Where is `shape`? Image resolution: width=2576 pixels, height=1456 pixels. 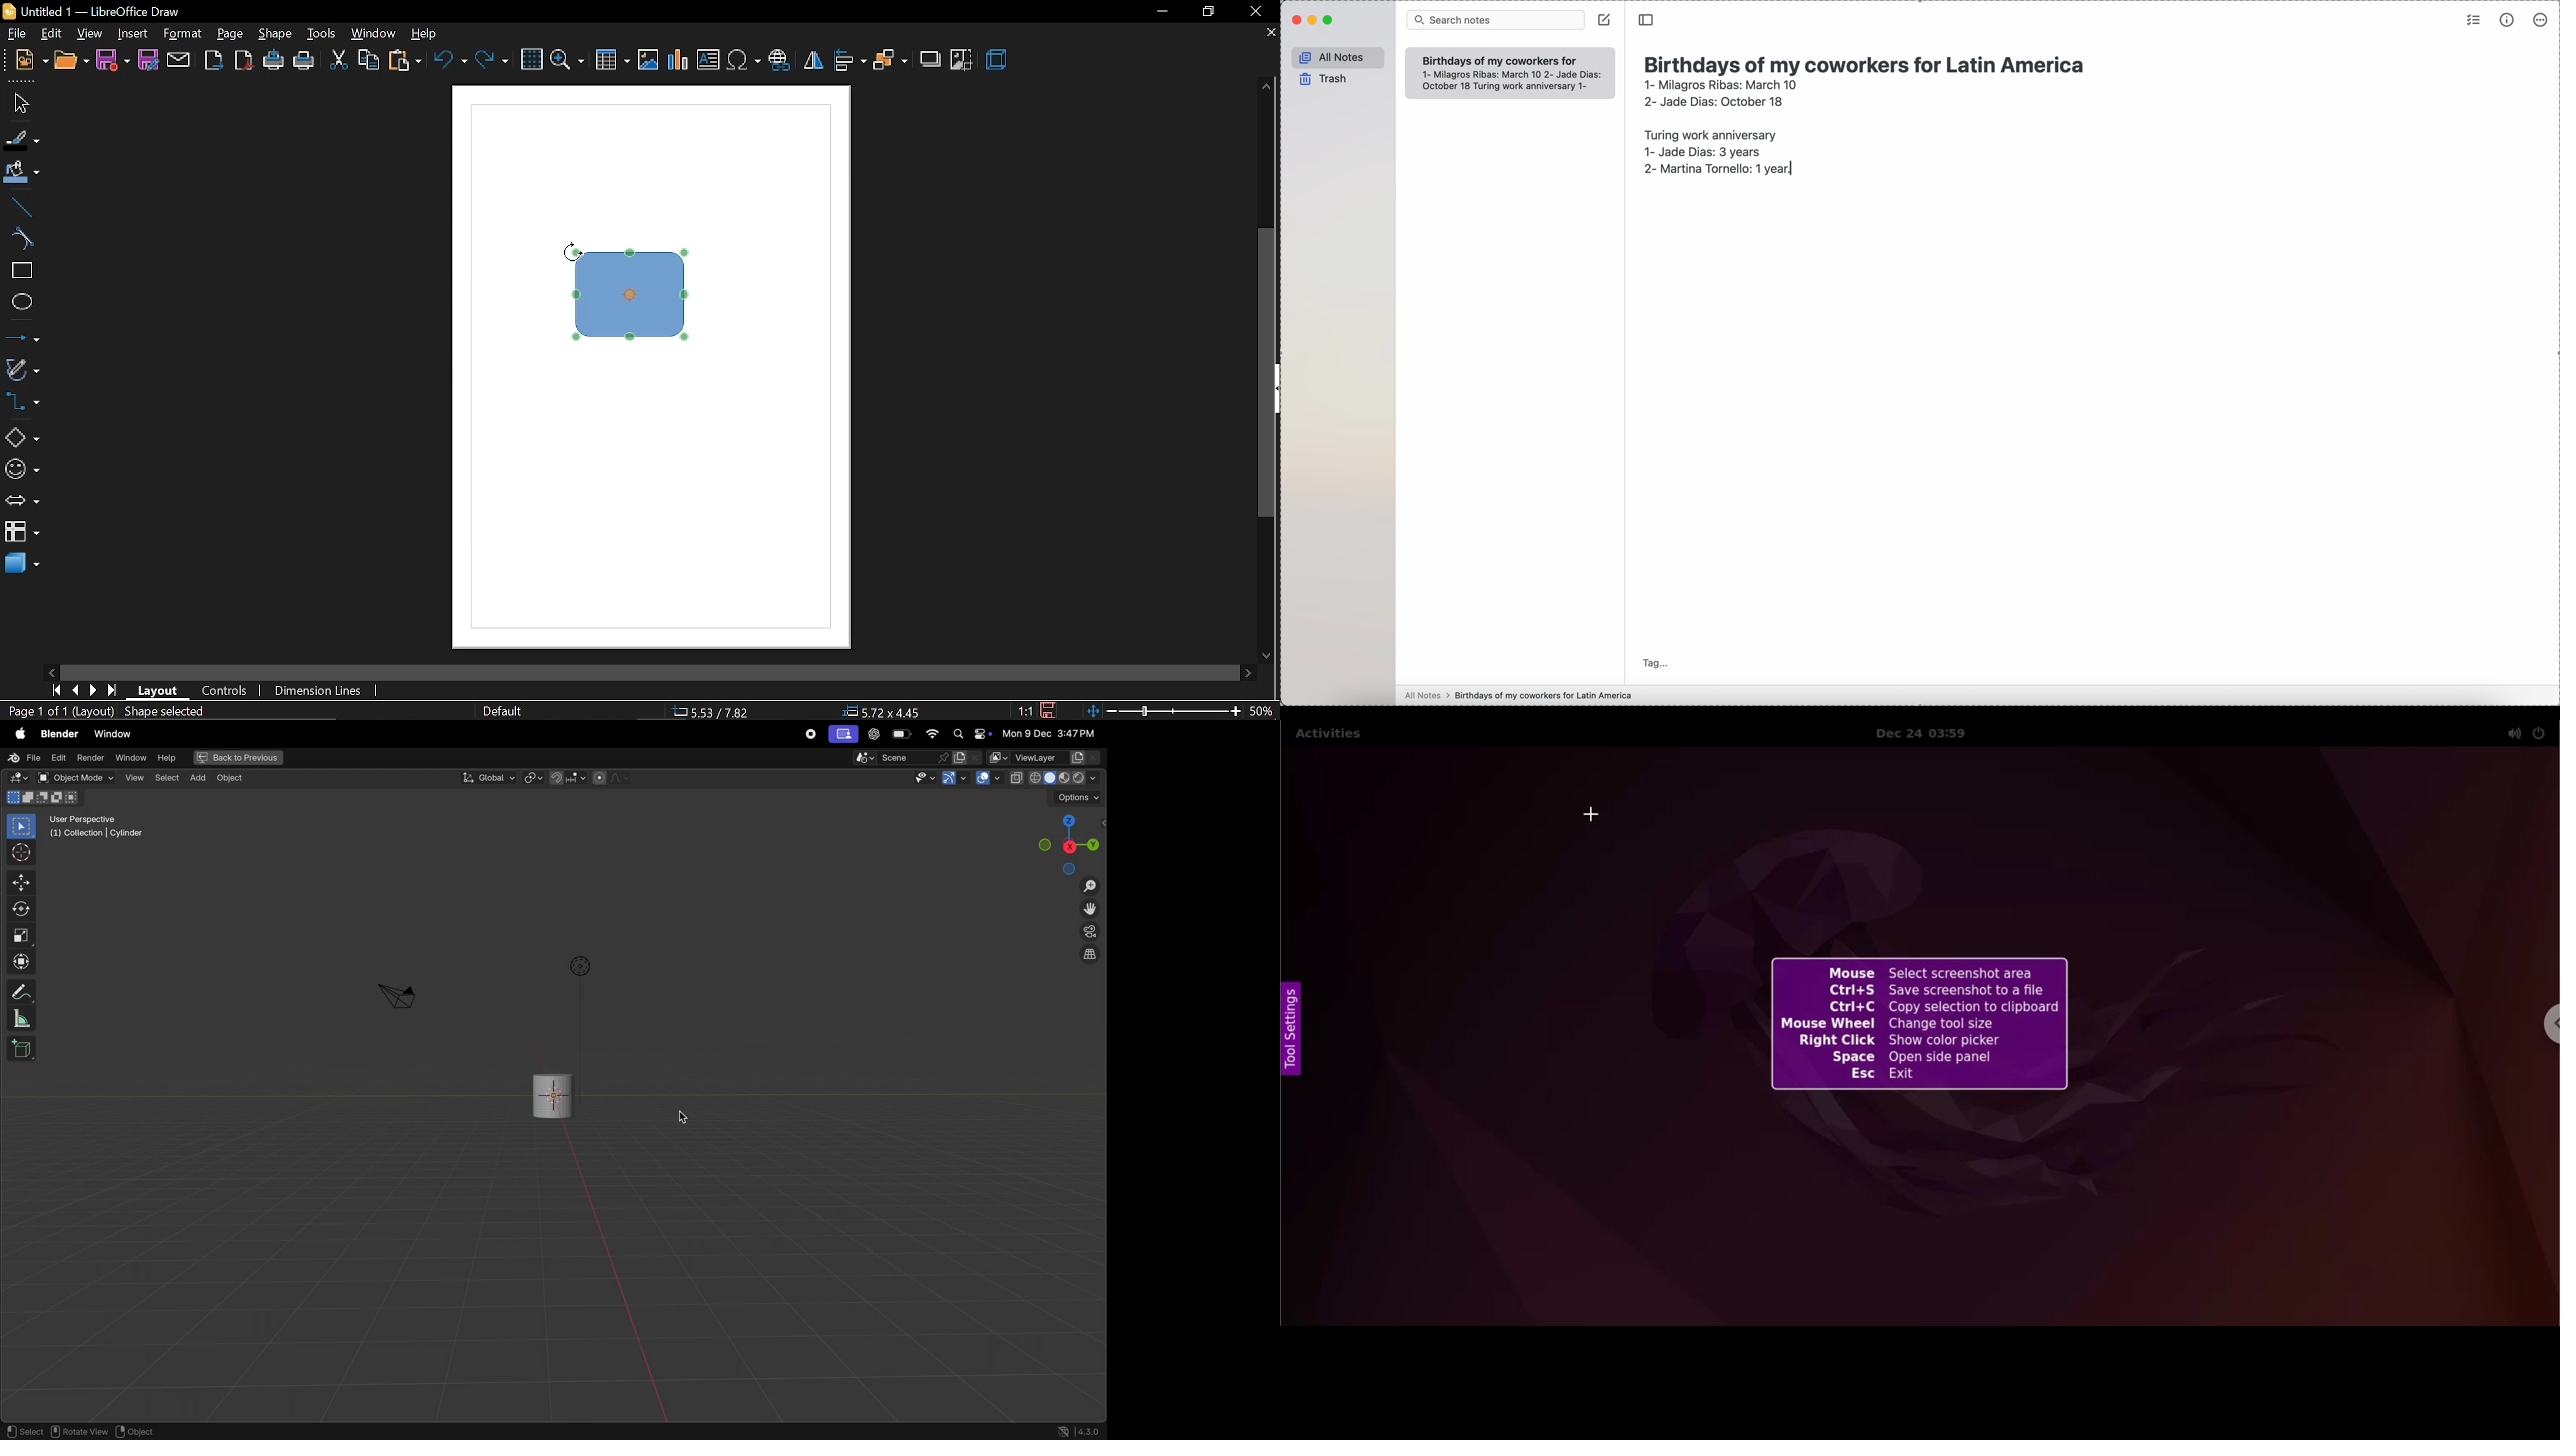
shape is located at coordinates (276, 33).